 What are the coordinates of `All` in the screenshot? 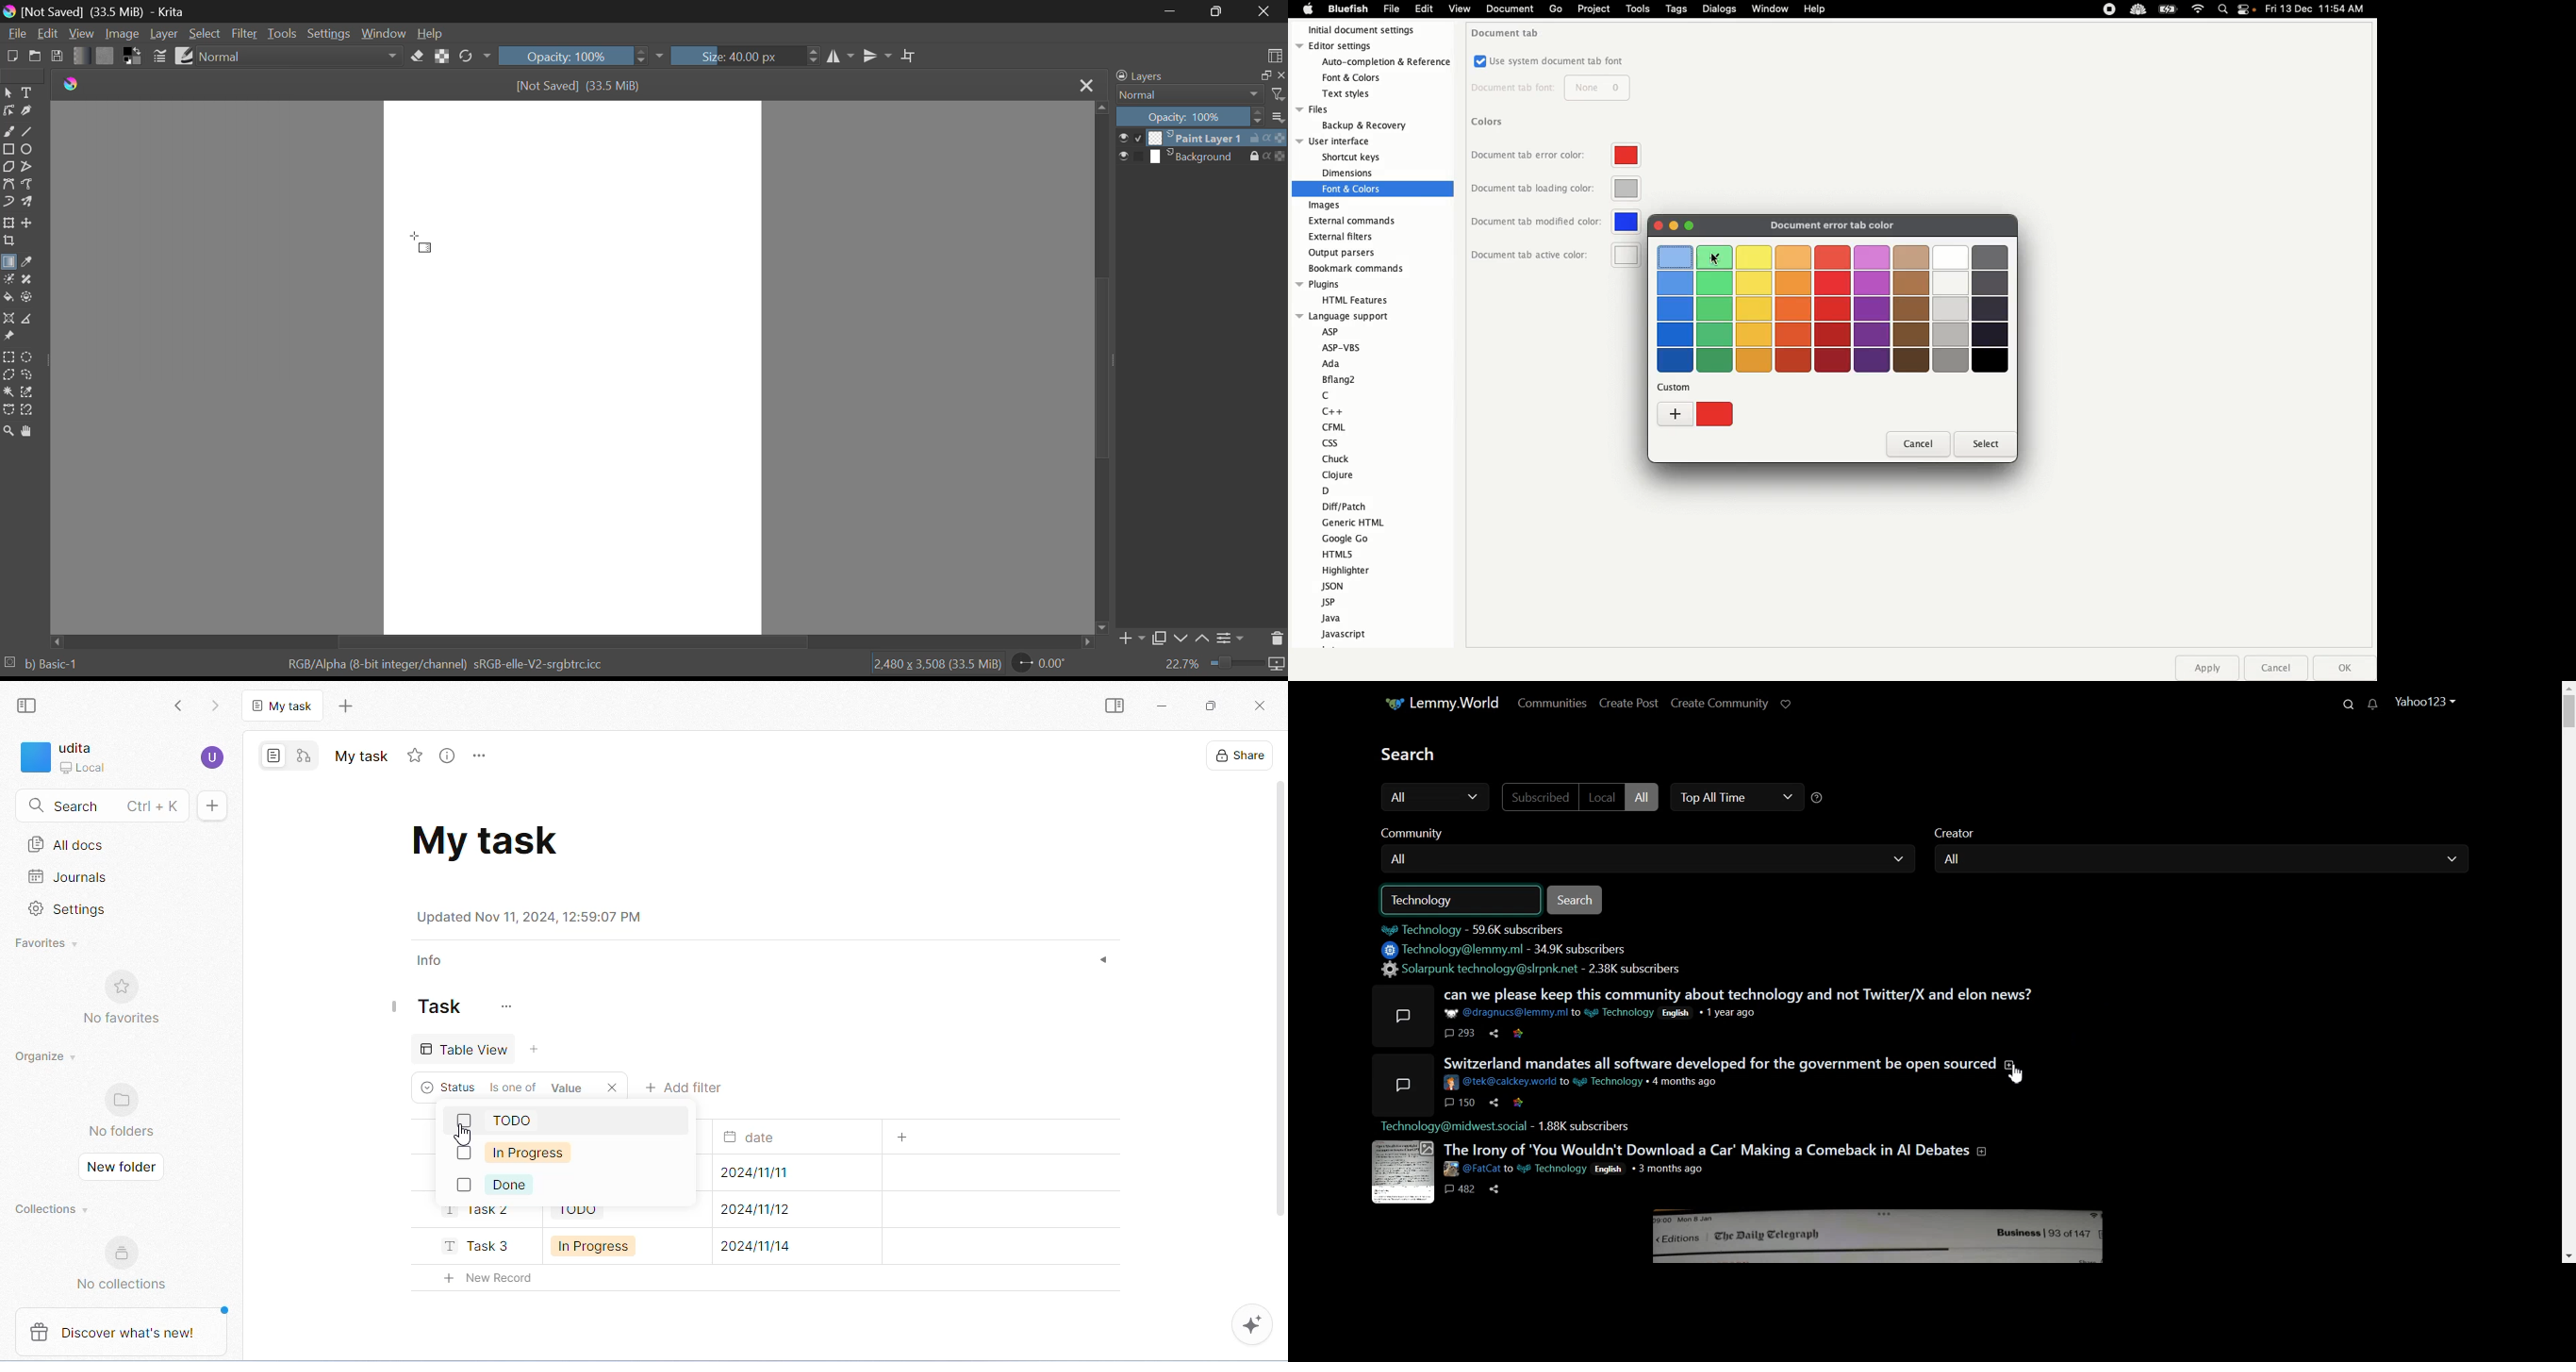 It's located at (1654, 859).